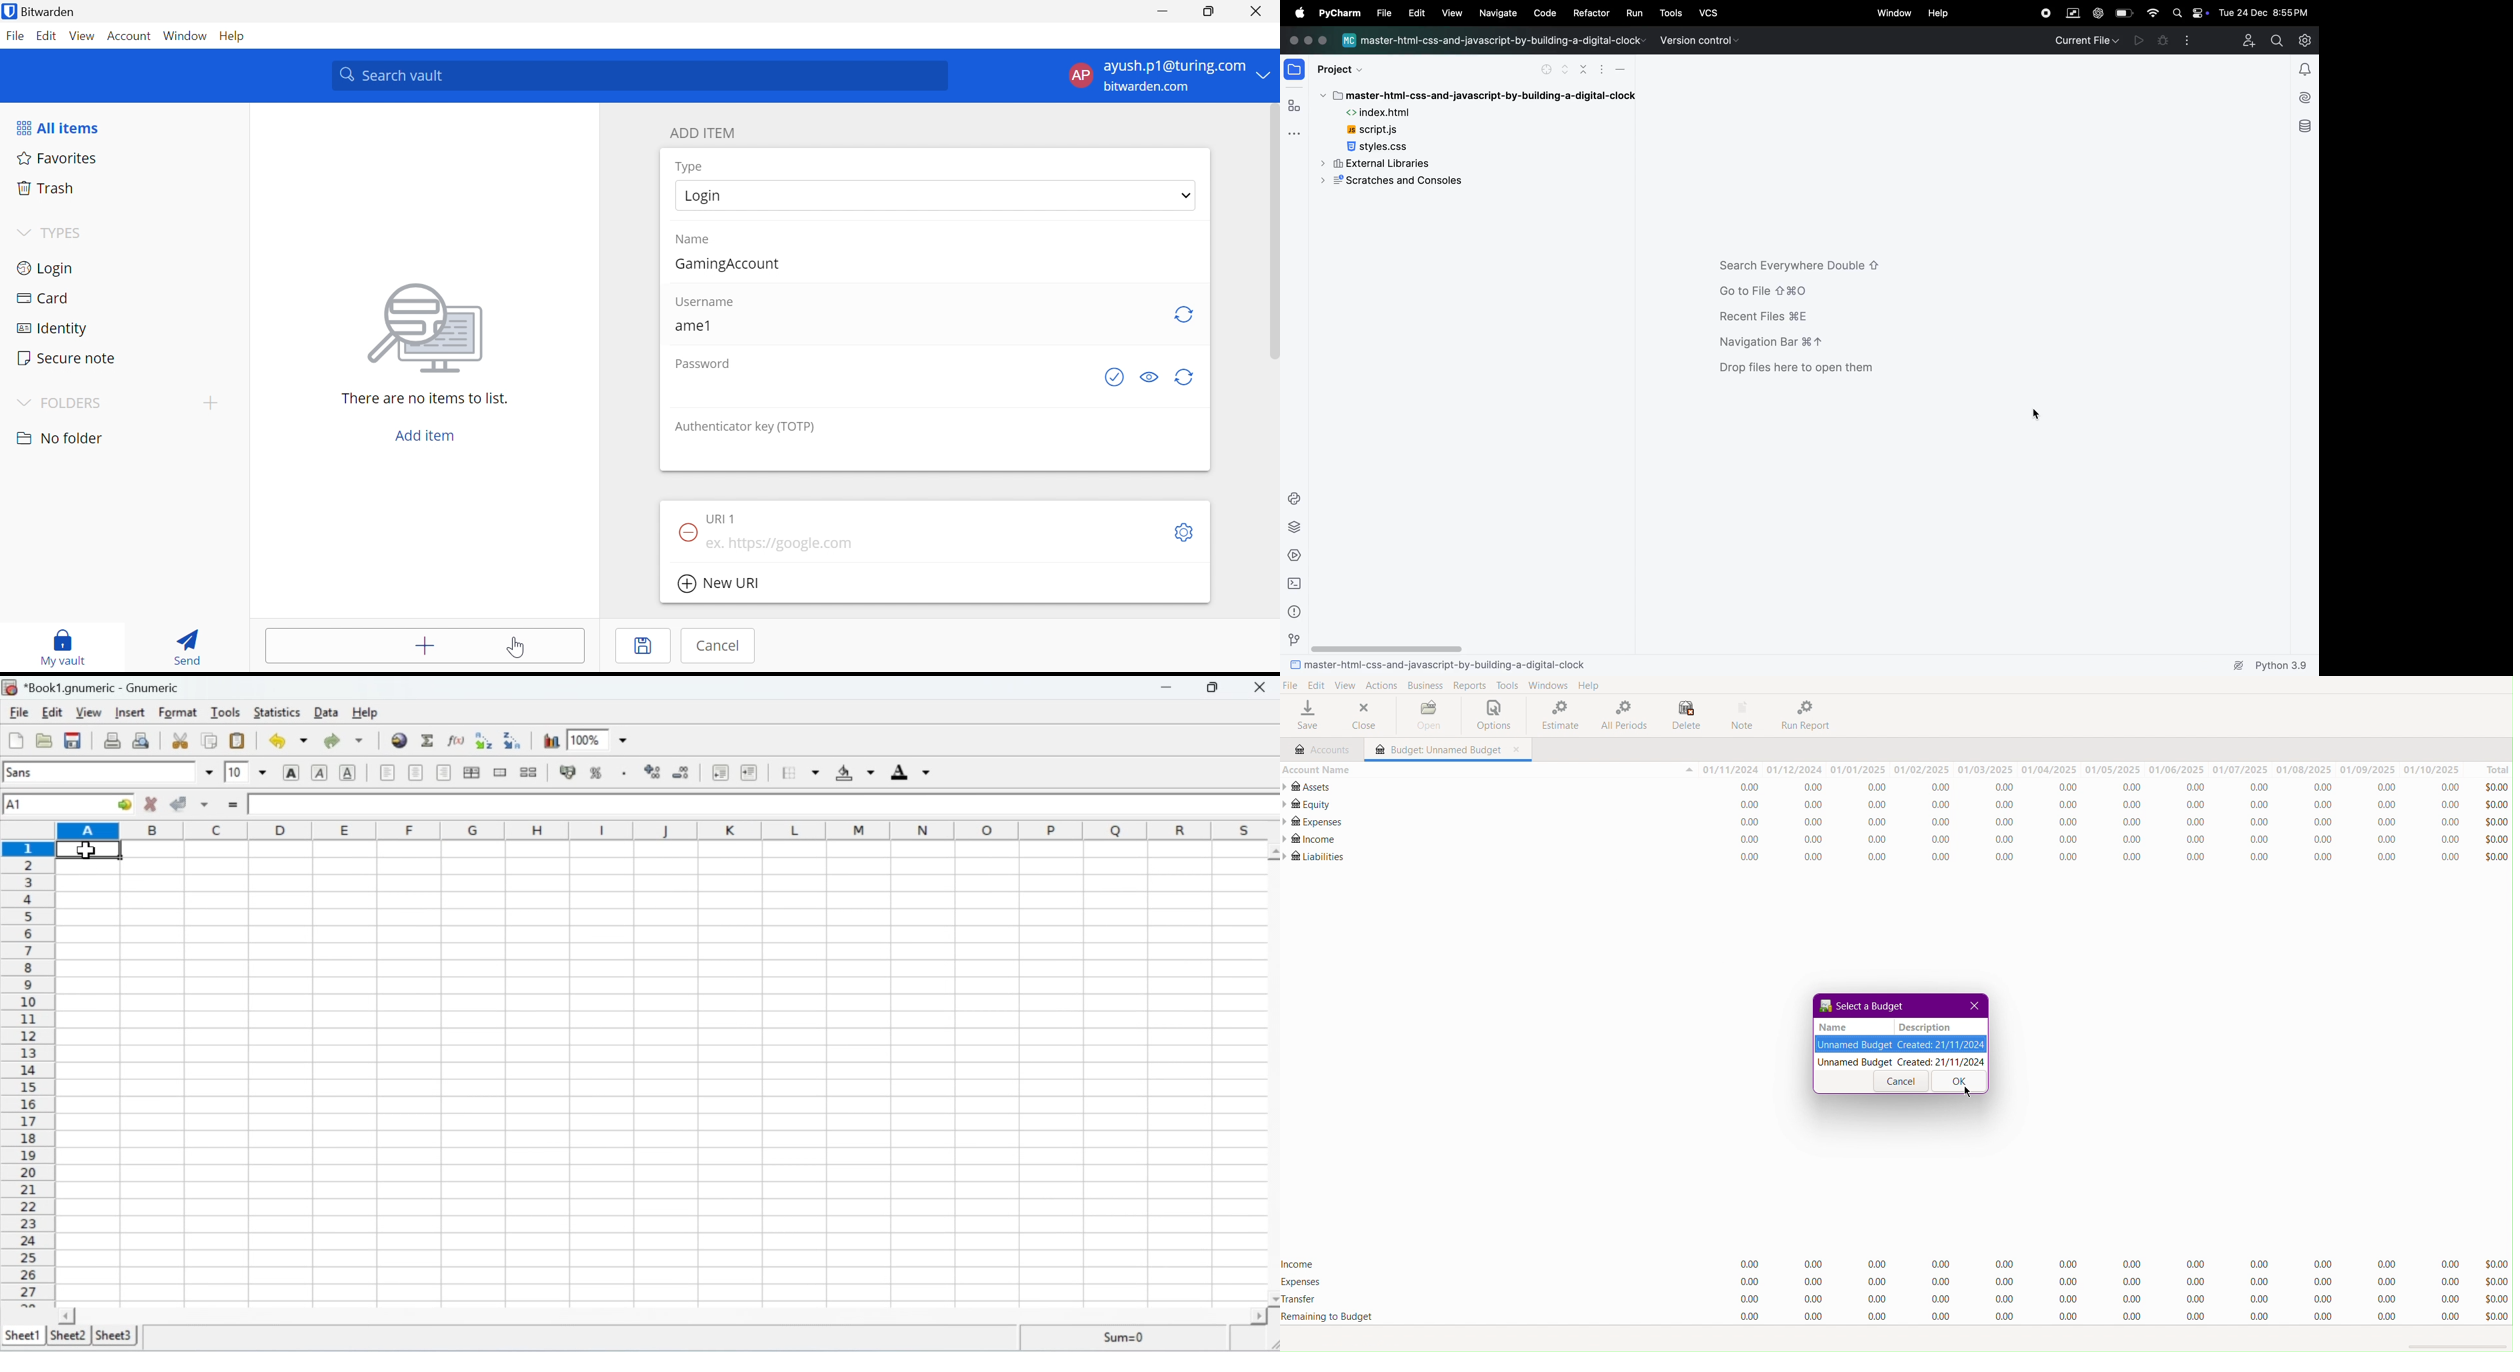 The width and height of the screenshot is (2520, 1372). What do you see at coordinates (2098, 788) in the screenshot?
I see `Assets Values` at bounding box center [2098, 788].